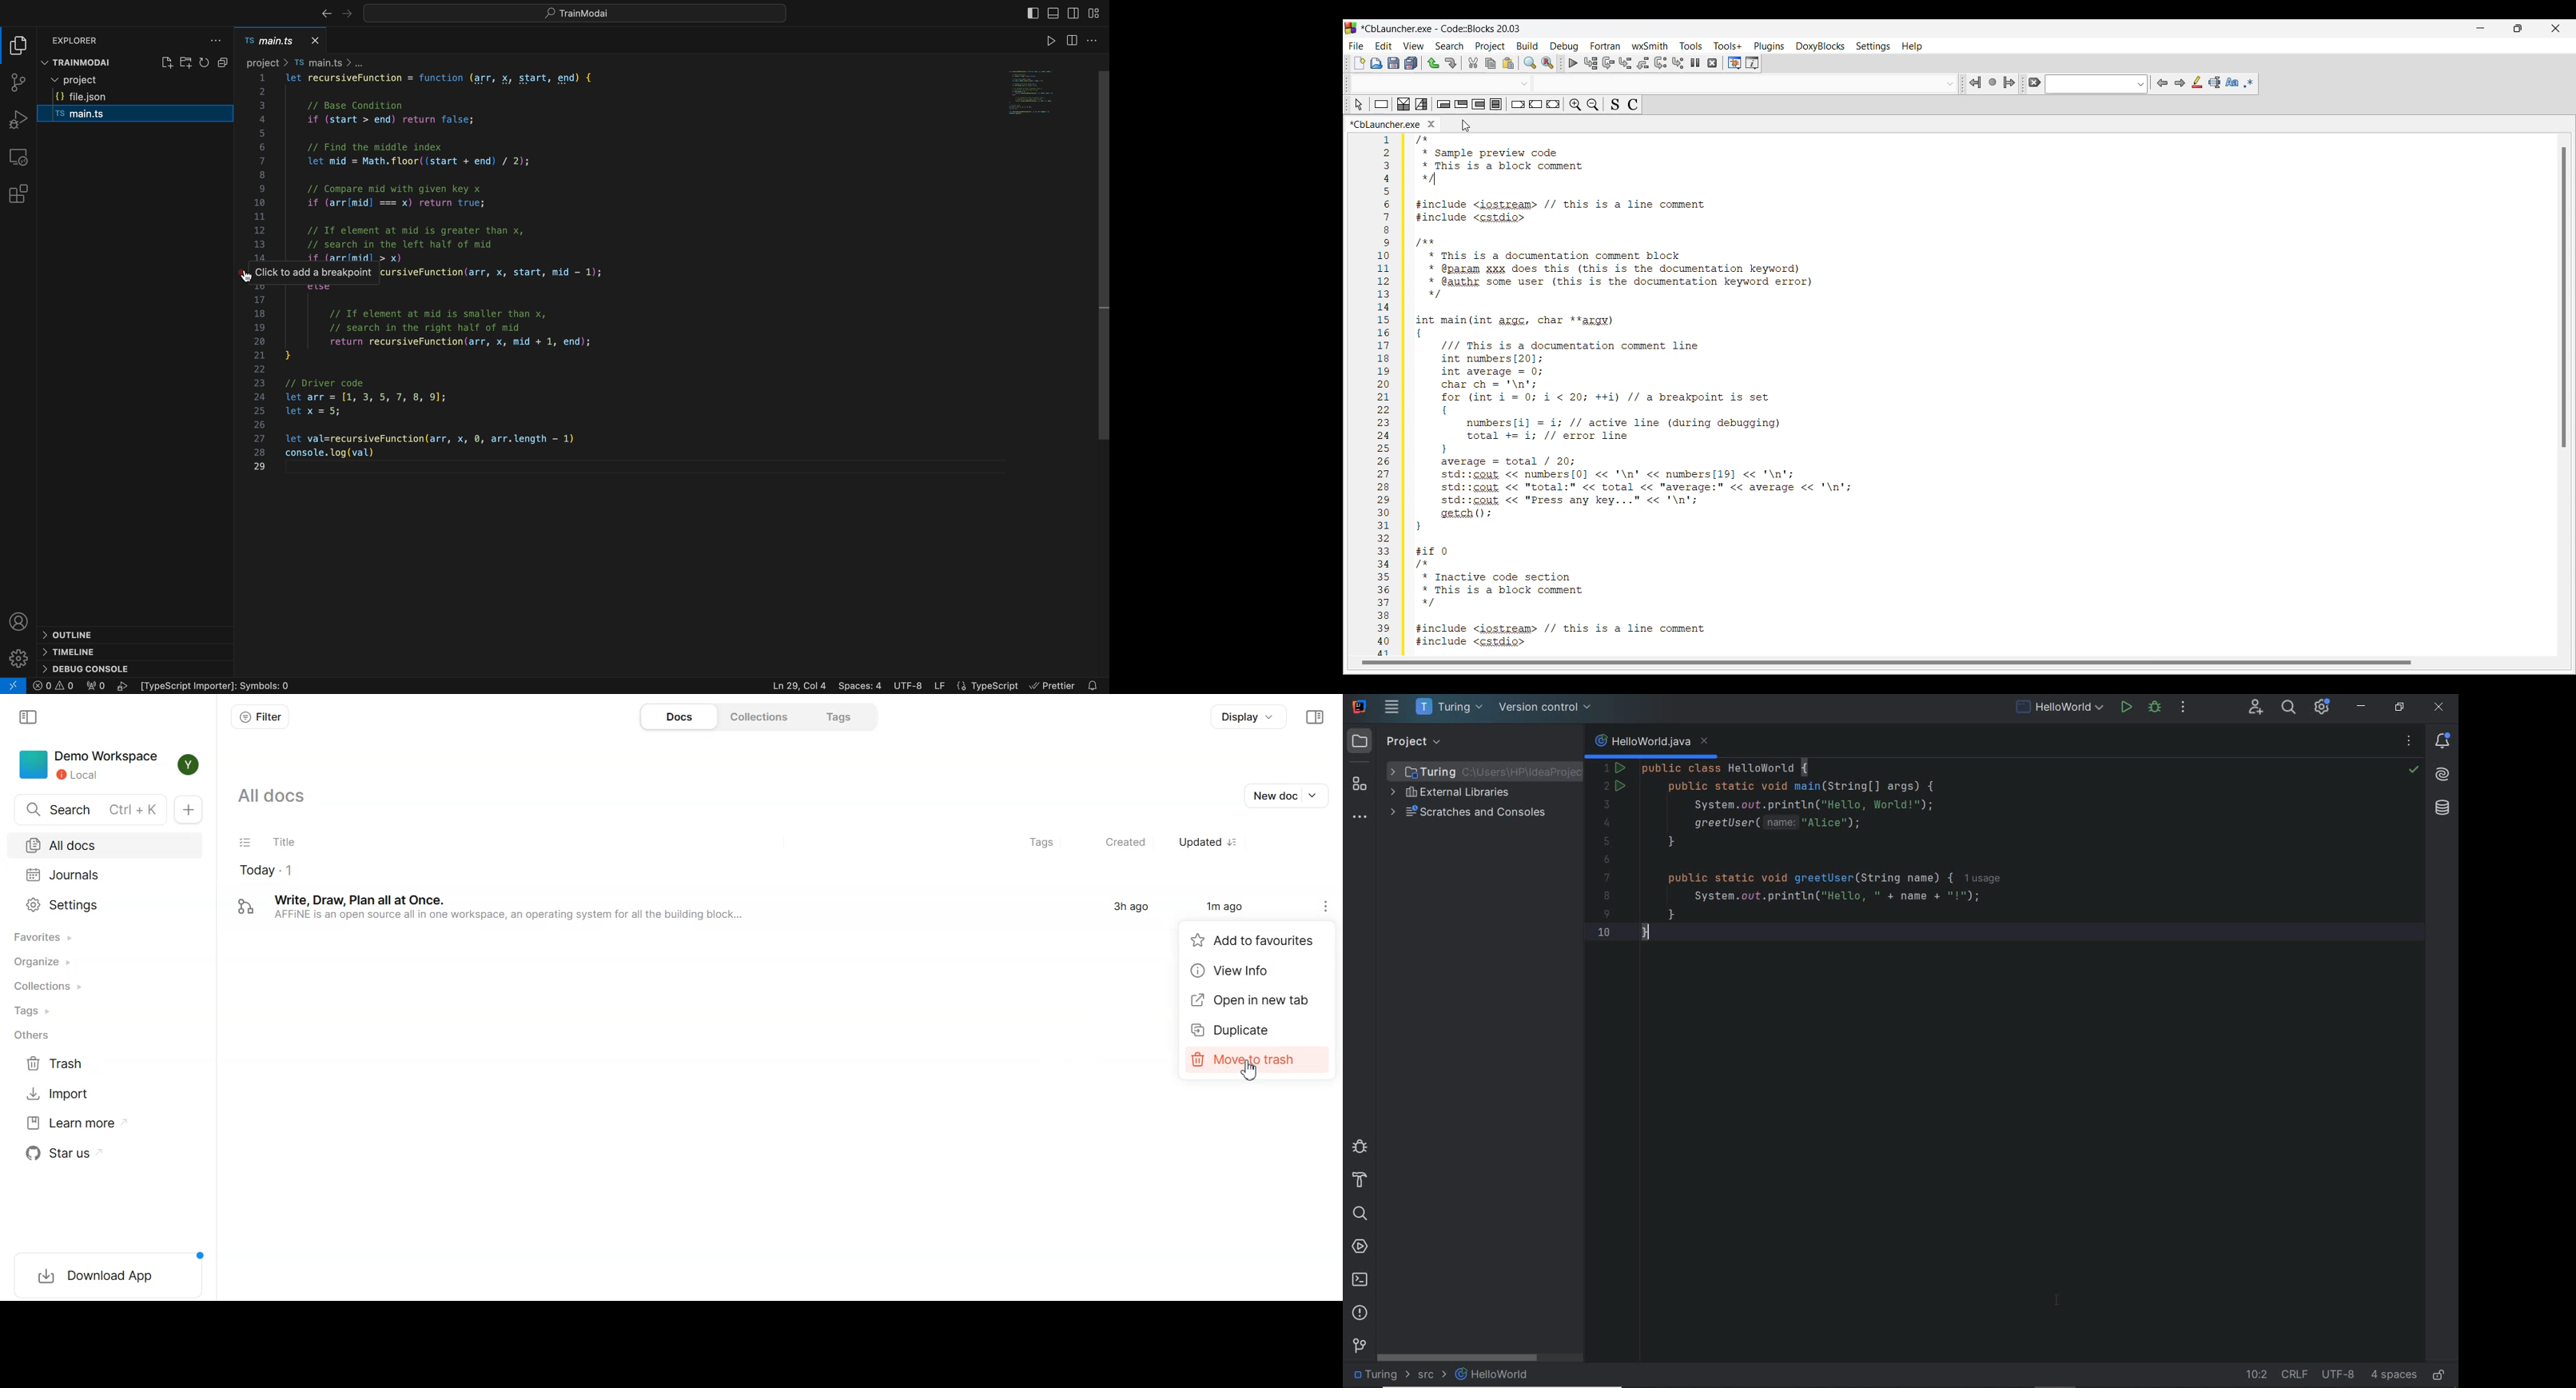  What do you see at coordinates (105, 937) in the screenshot?
I see `Favorites` at bounding box center [105, 937].